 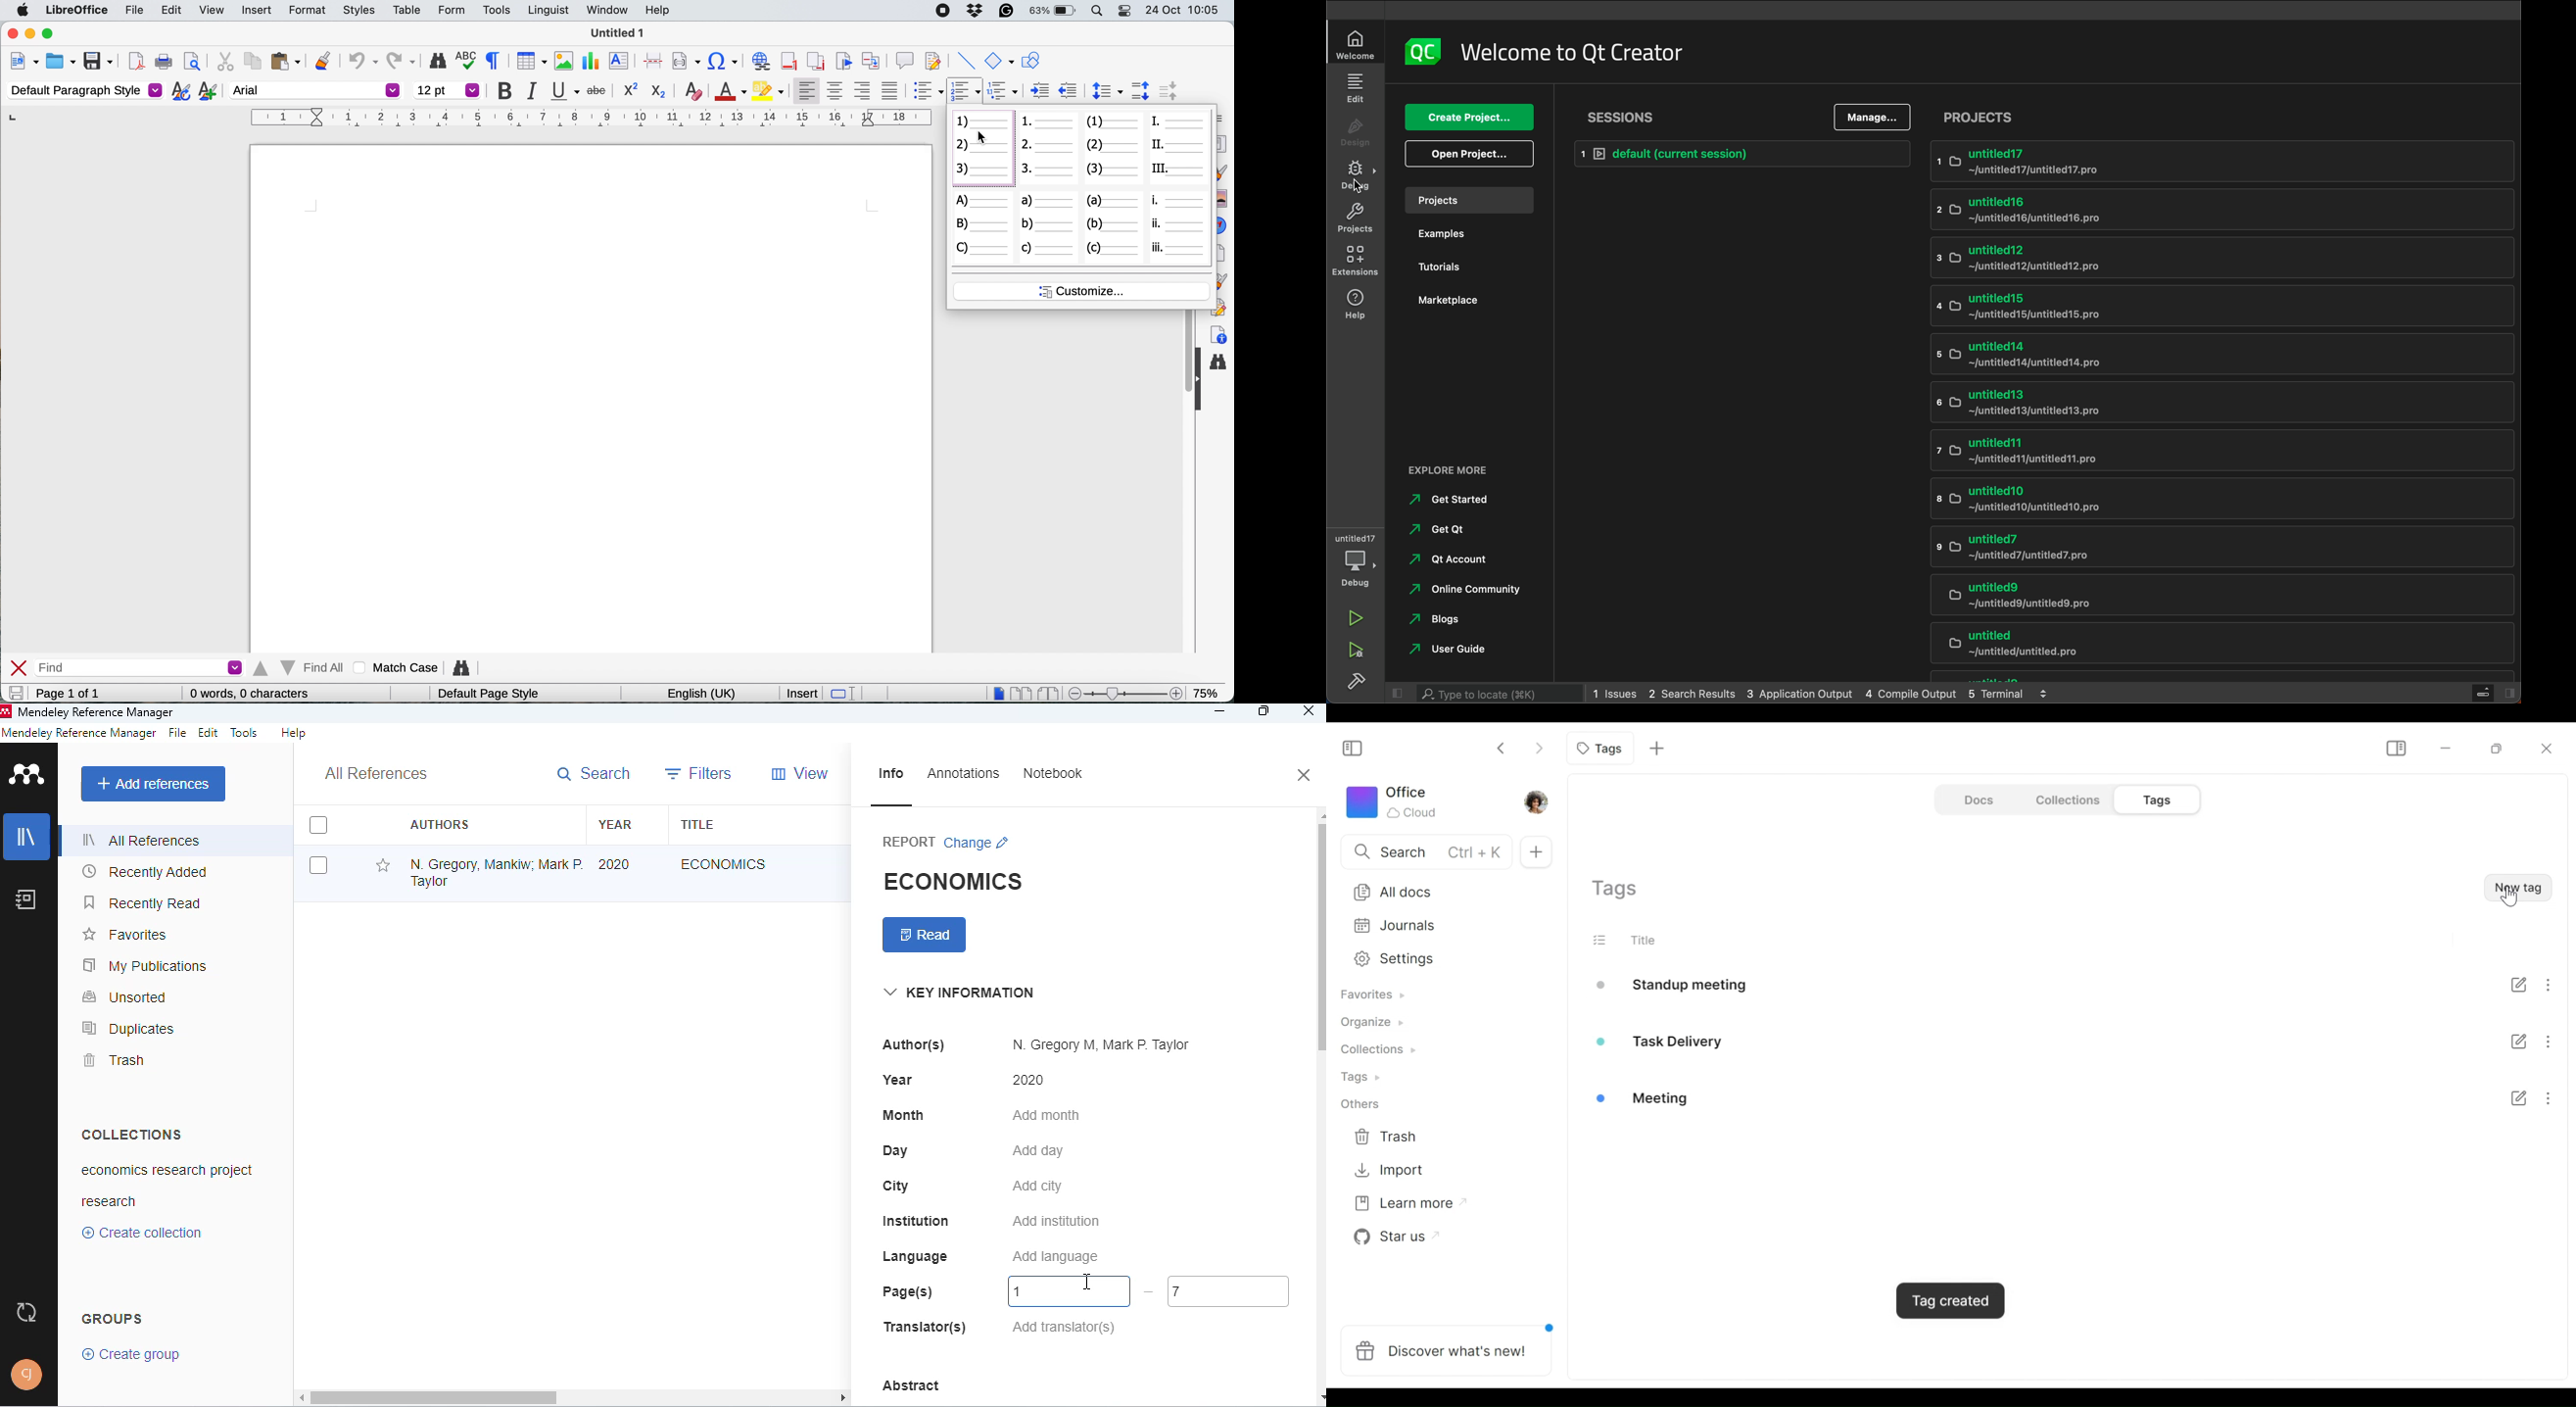 I want to click on select, so click(x=318, y=824).